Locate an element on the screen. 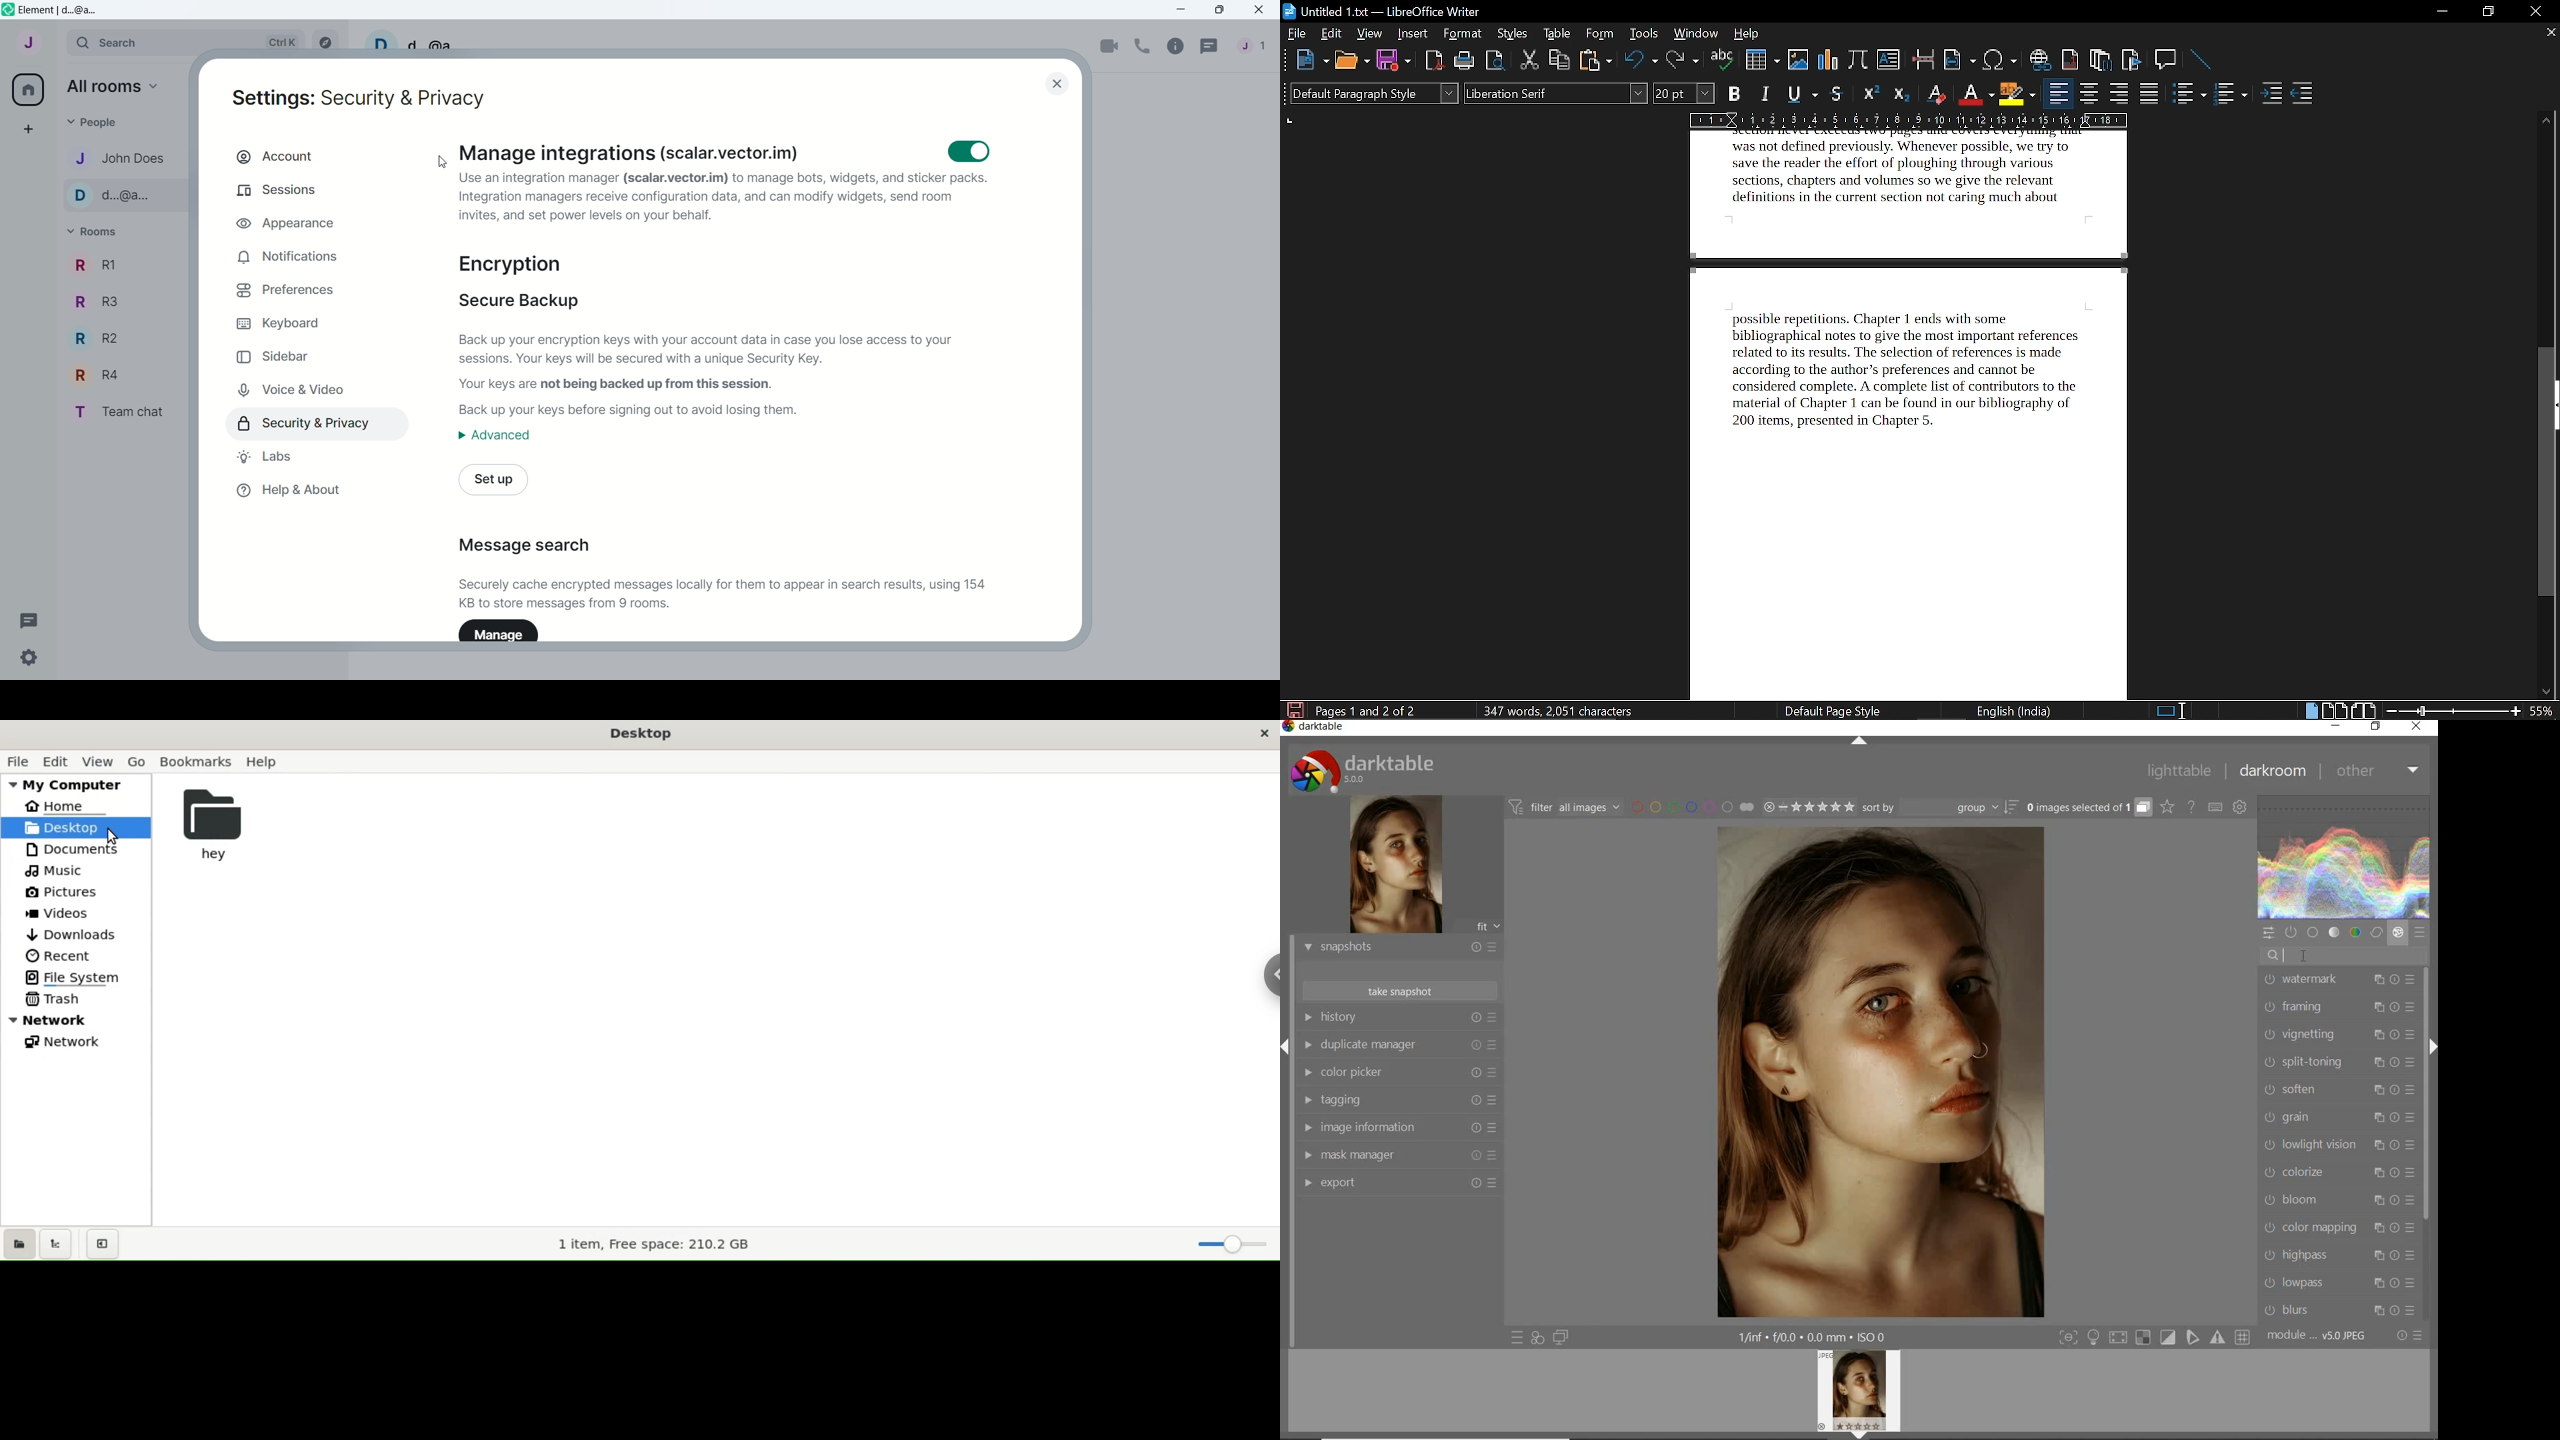 This screenshot has width=2576, height=1456. R R1 is located at coordinates (99, 265).